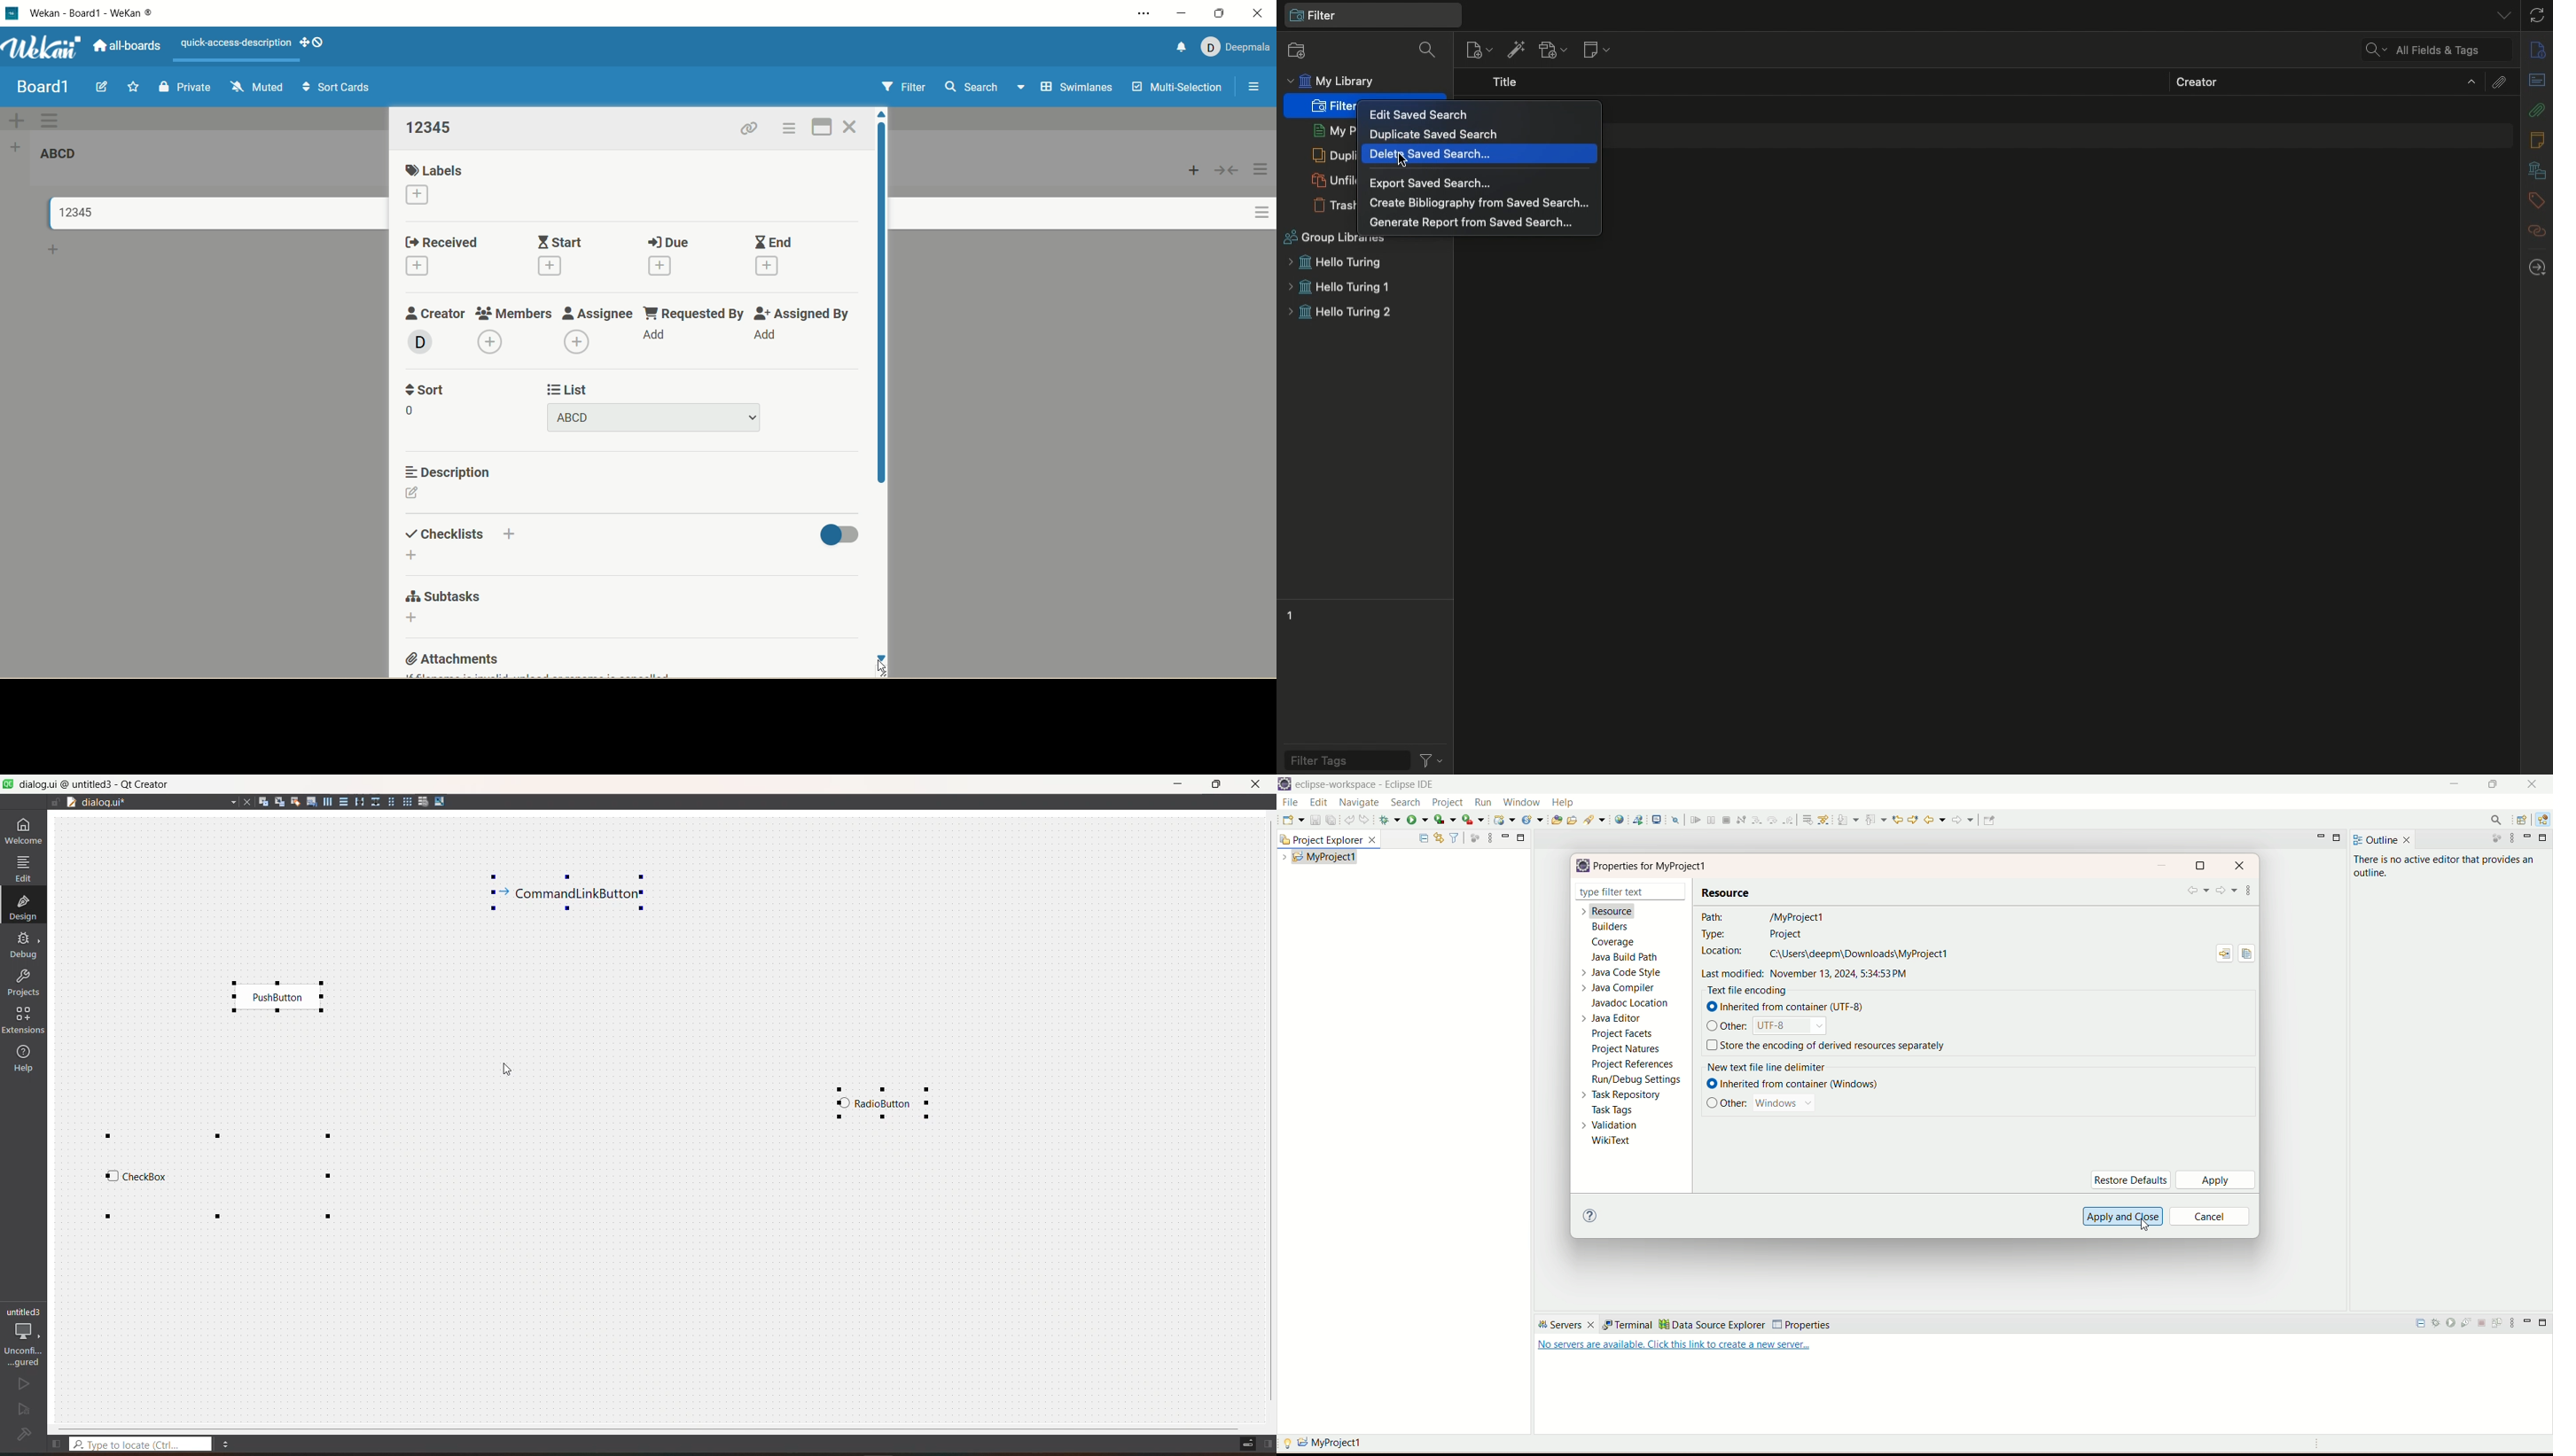  What do you see at coordinates (1620, 1096) in the screenshot?
I see `task repository` at bounding box center [1620, 1096].